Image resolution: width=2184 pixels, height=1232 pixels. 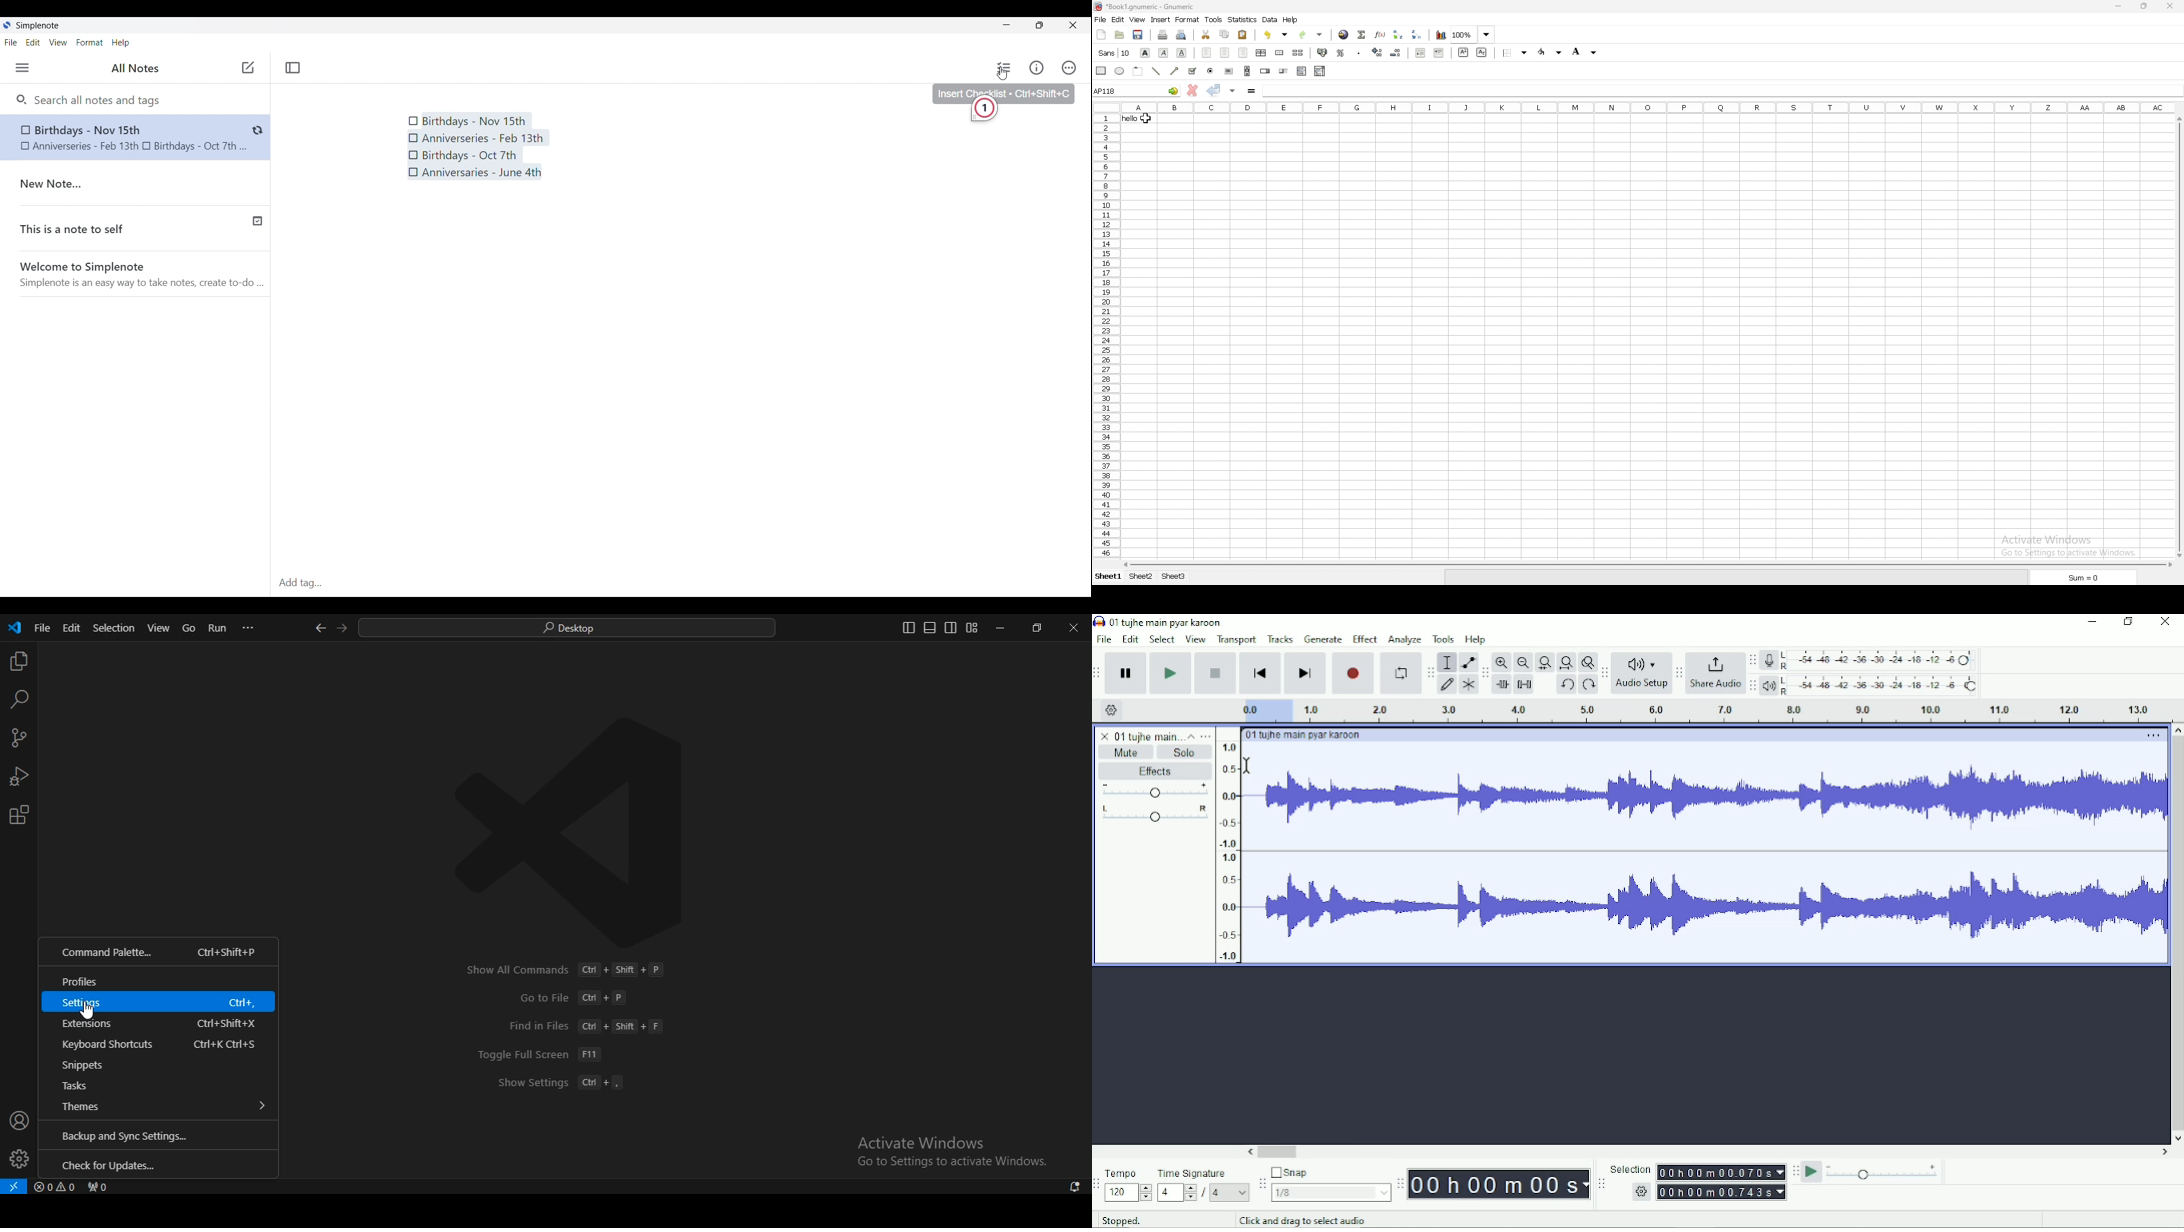 What do you see at coordinates (1524, 684) in the screenshot?
I see `Silence audio selection` at bounding box center [1524, 684].